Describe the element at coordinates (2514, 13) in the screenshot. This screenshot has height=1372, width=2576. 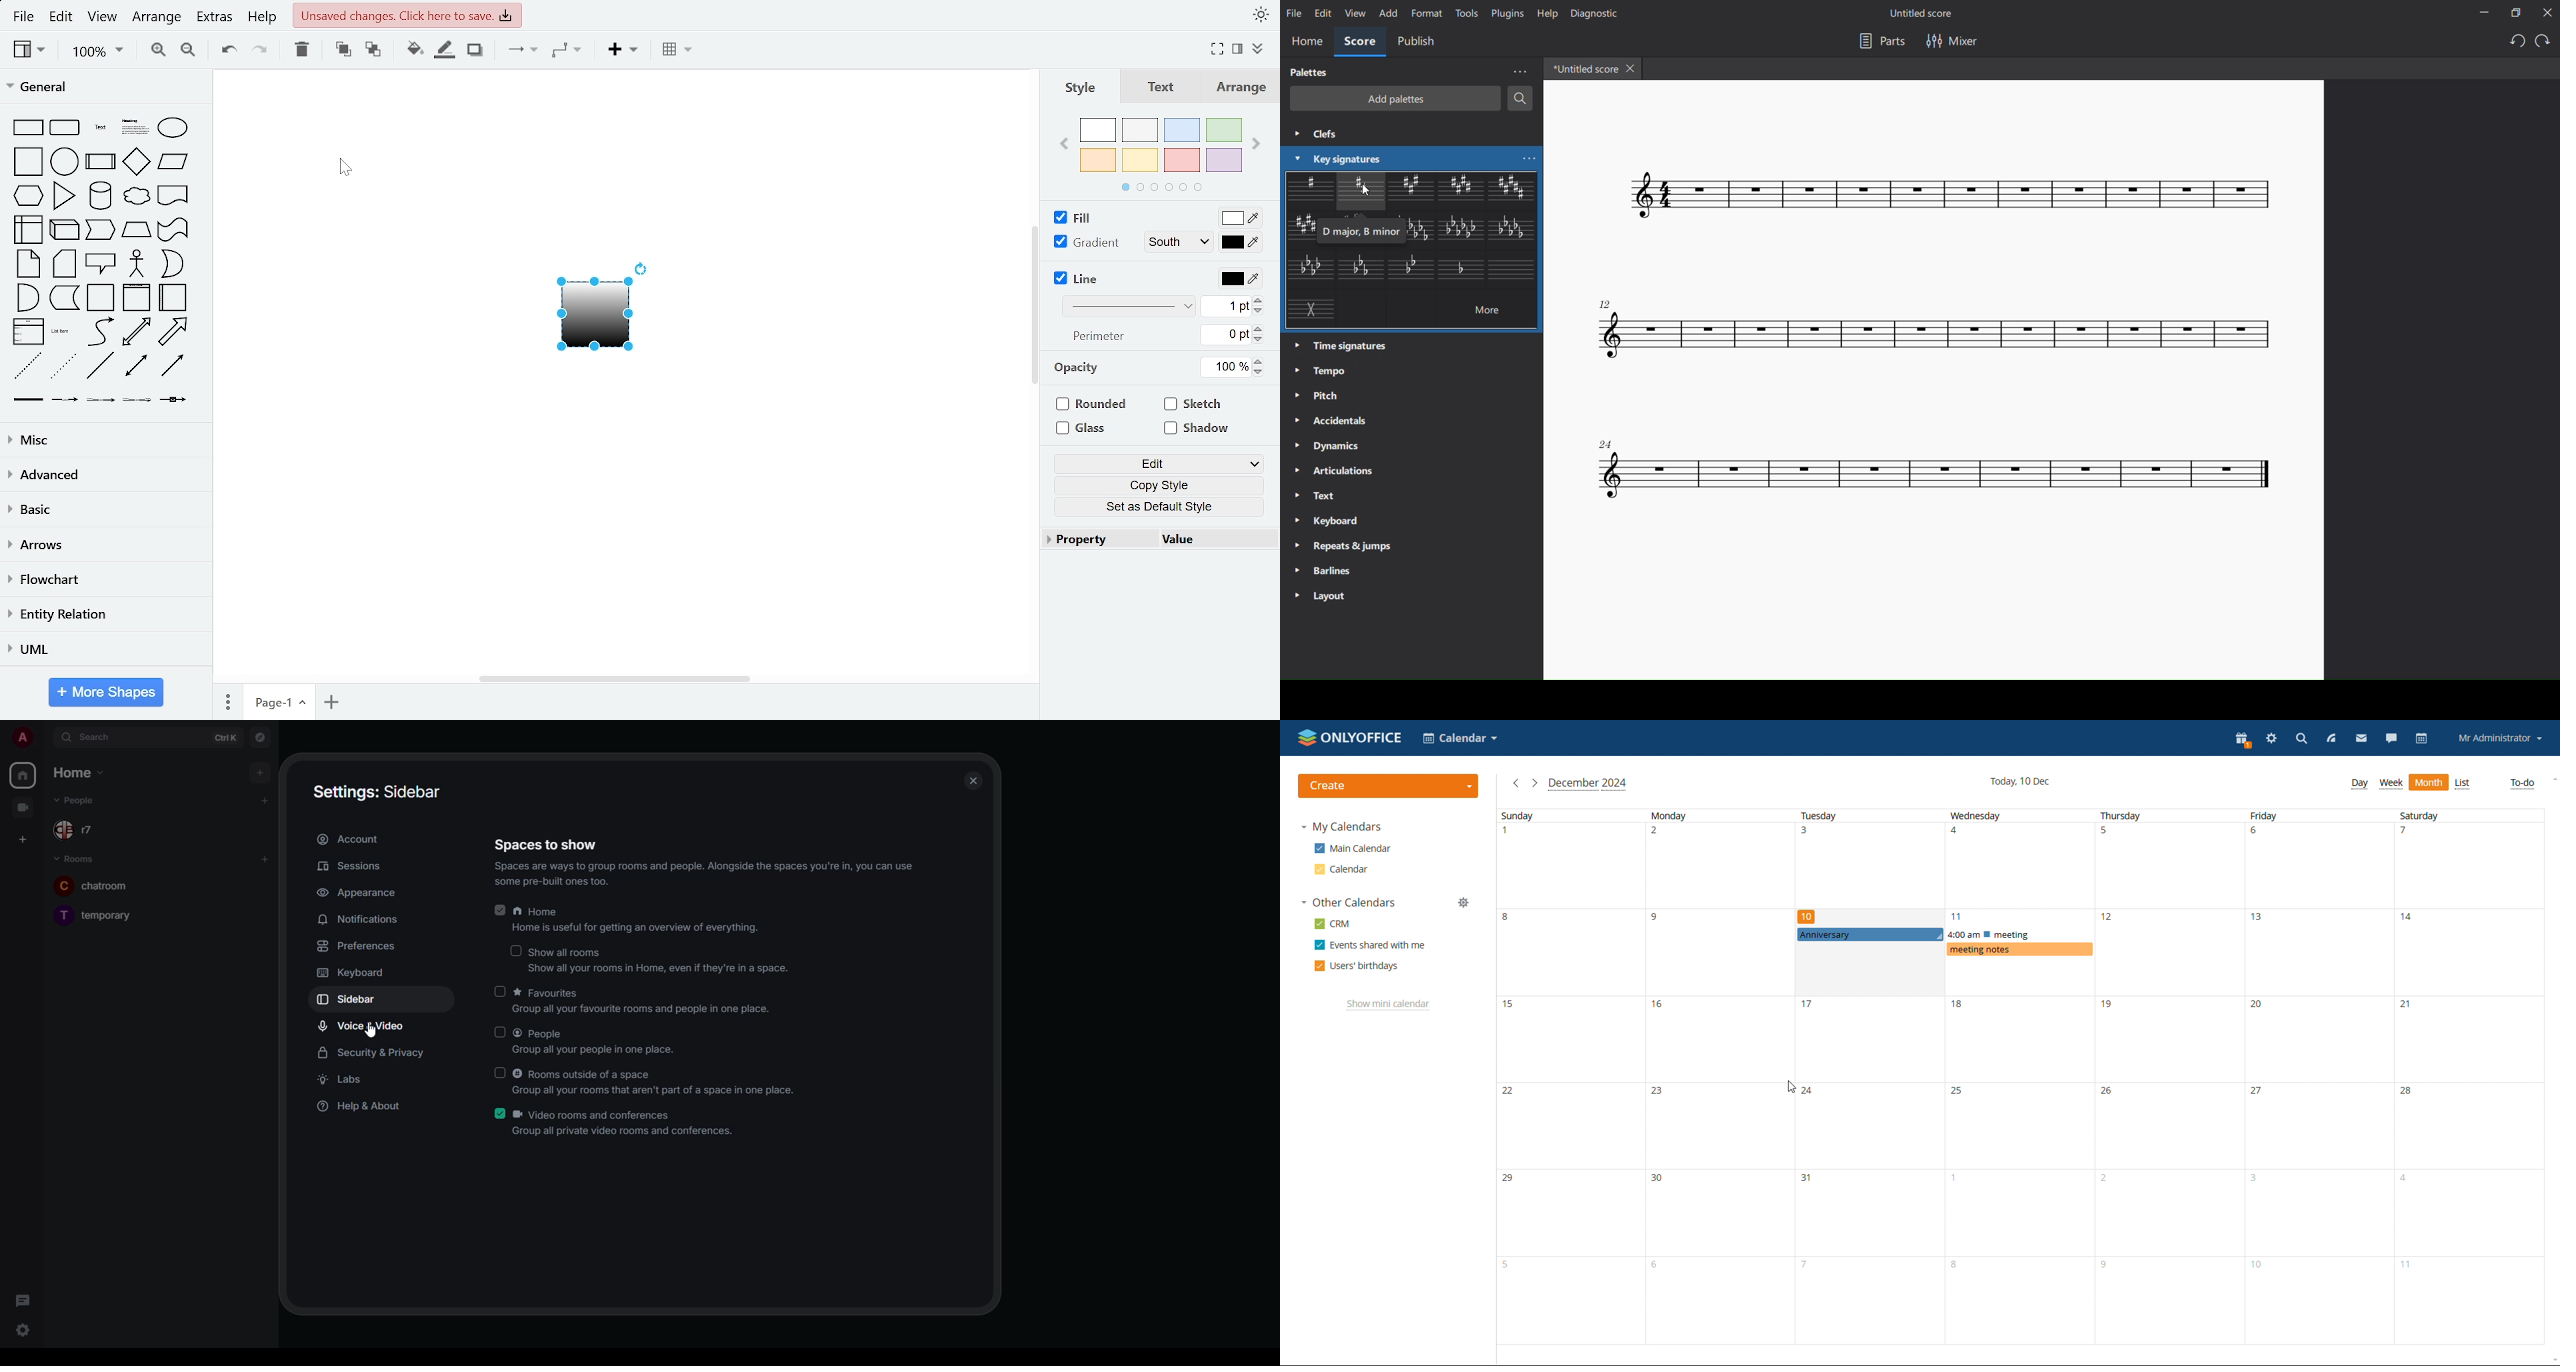
I see `maximize` at that location.